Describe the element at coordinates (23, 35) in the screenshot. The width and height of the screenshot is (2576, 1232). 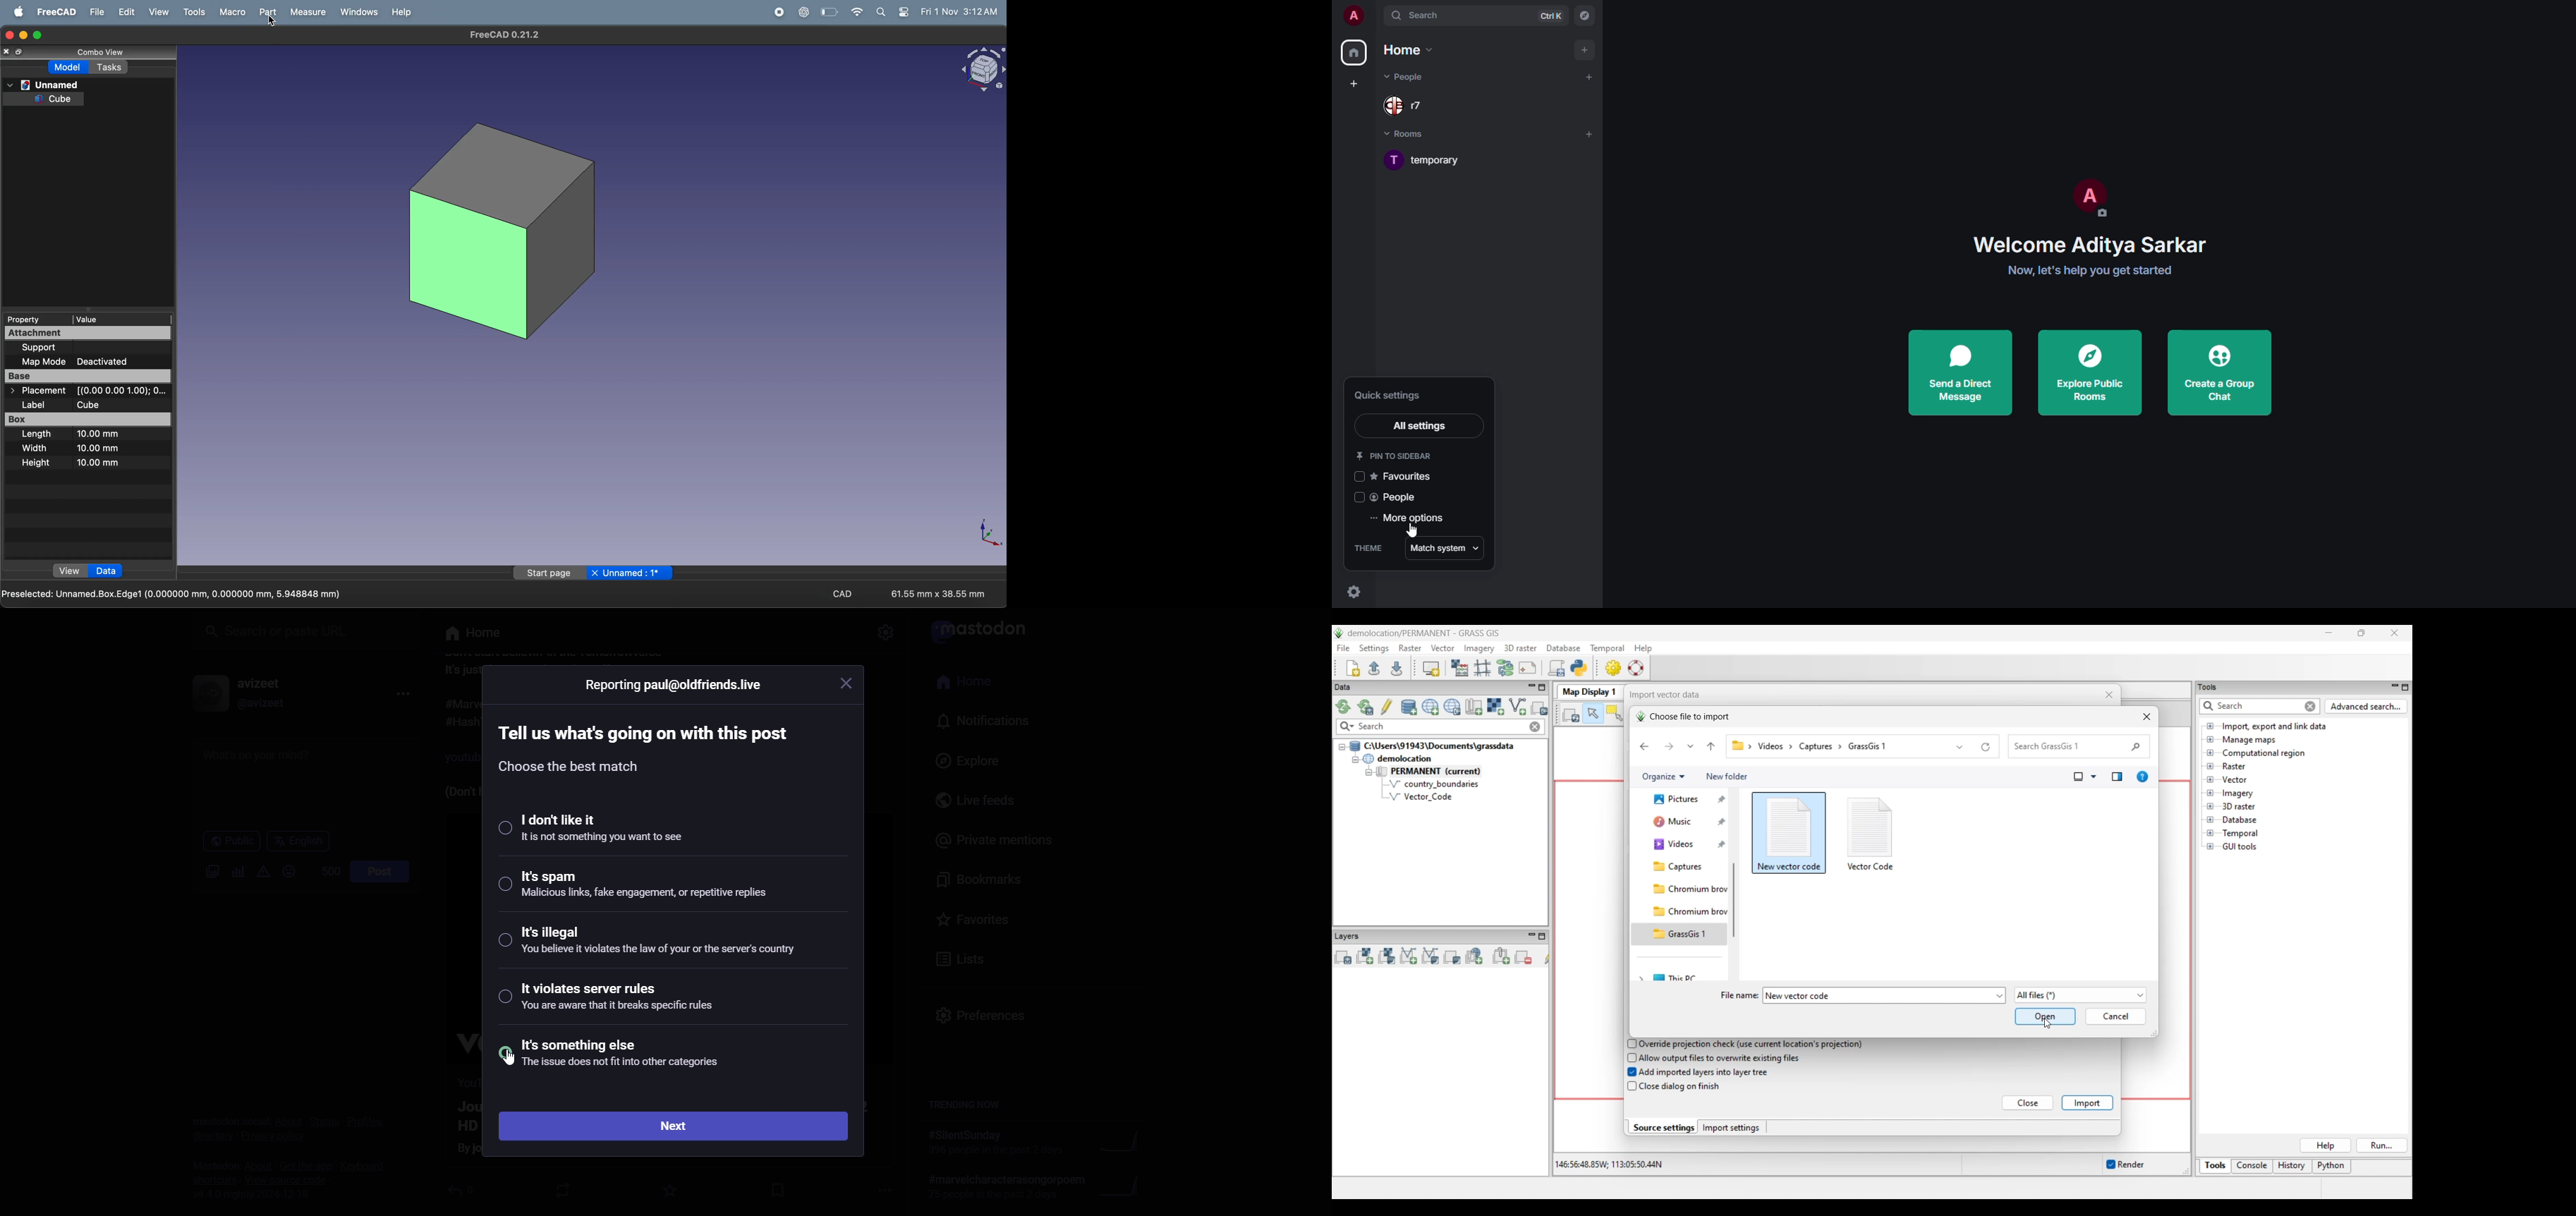
I see `minimize` at that location.